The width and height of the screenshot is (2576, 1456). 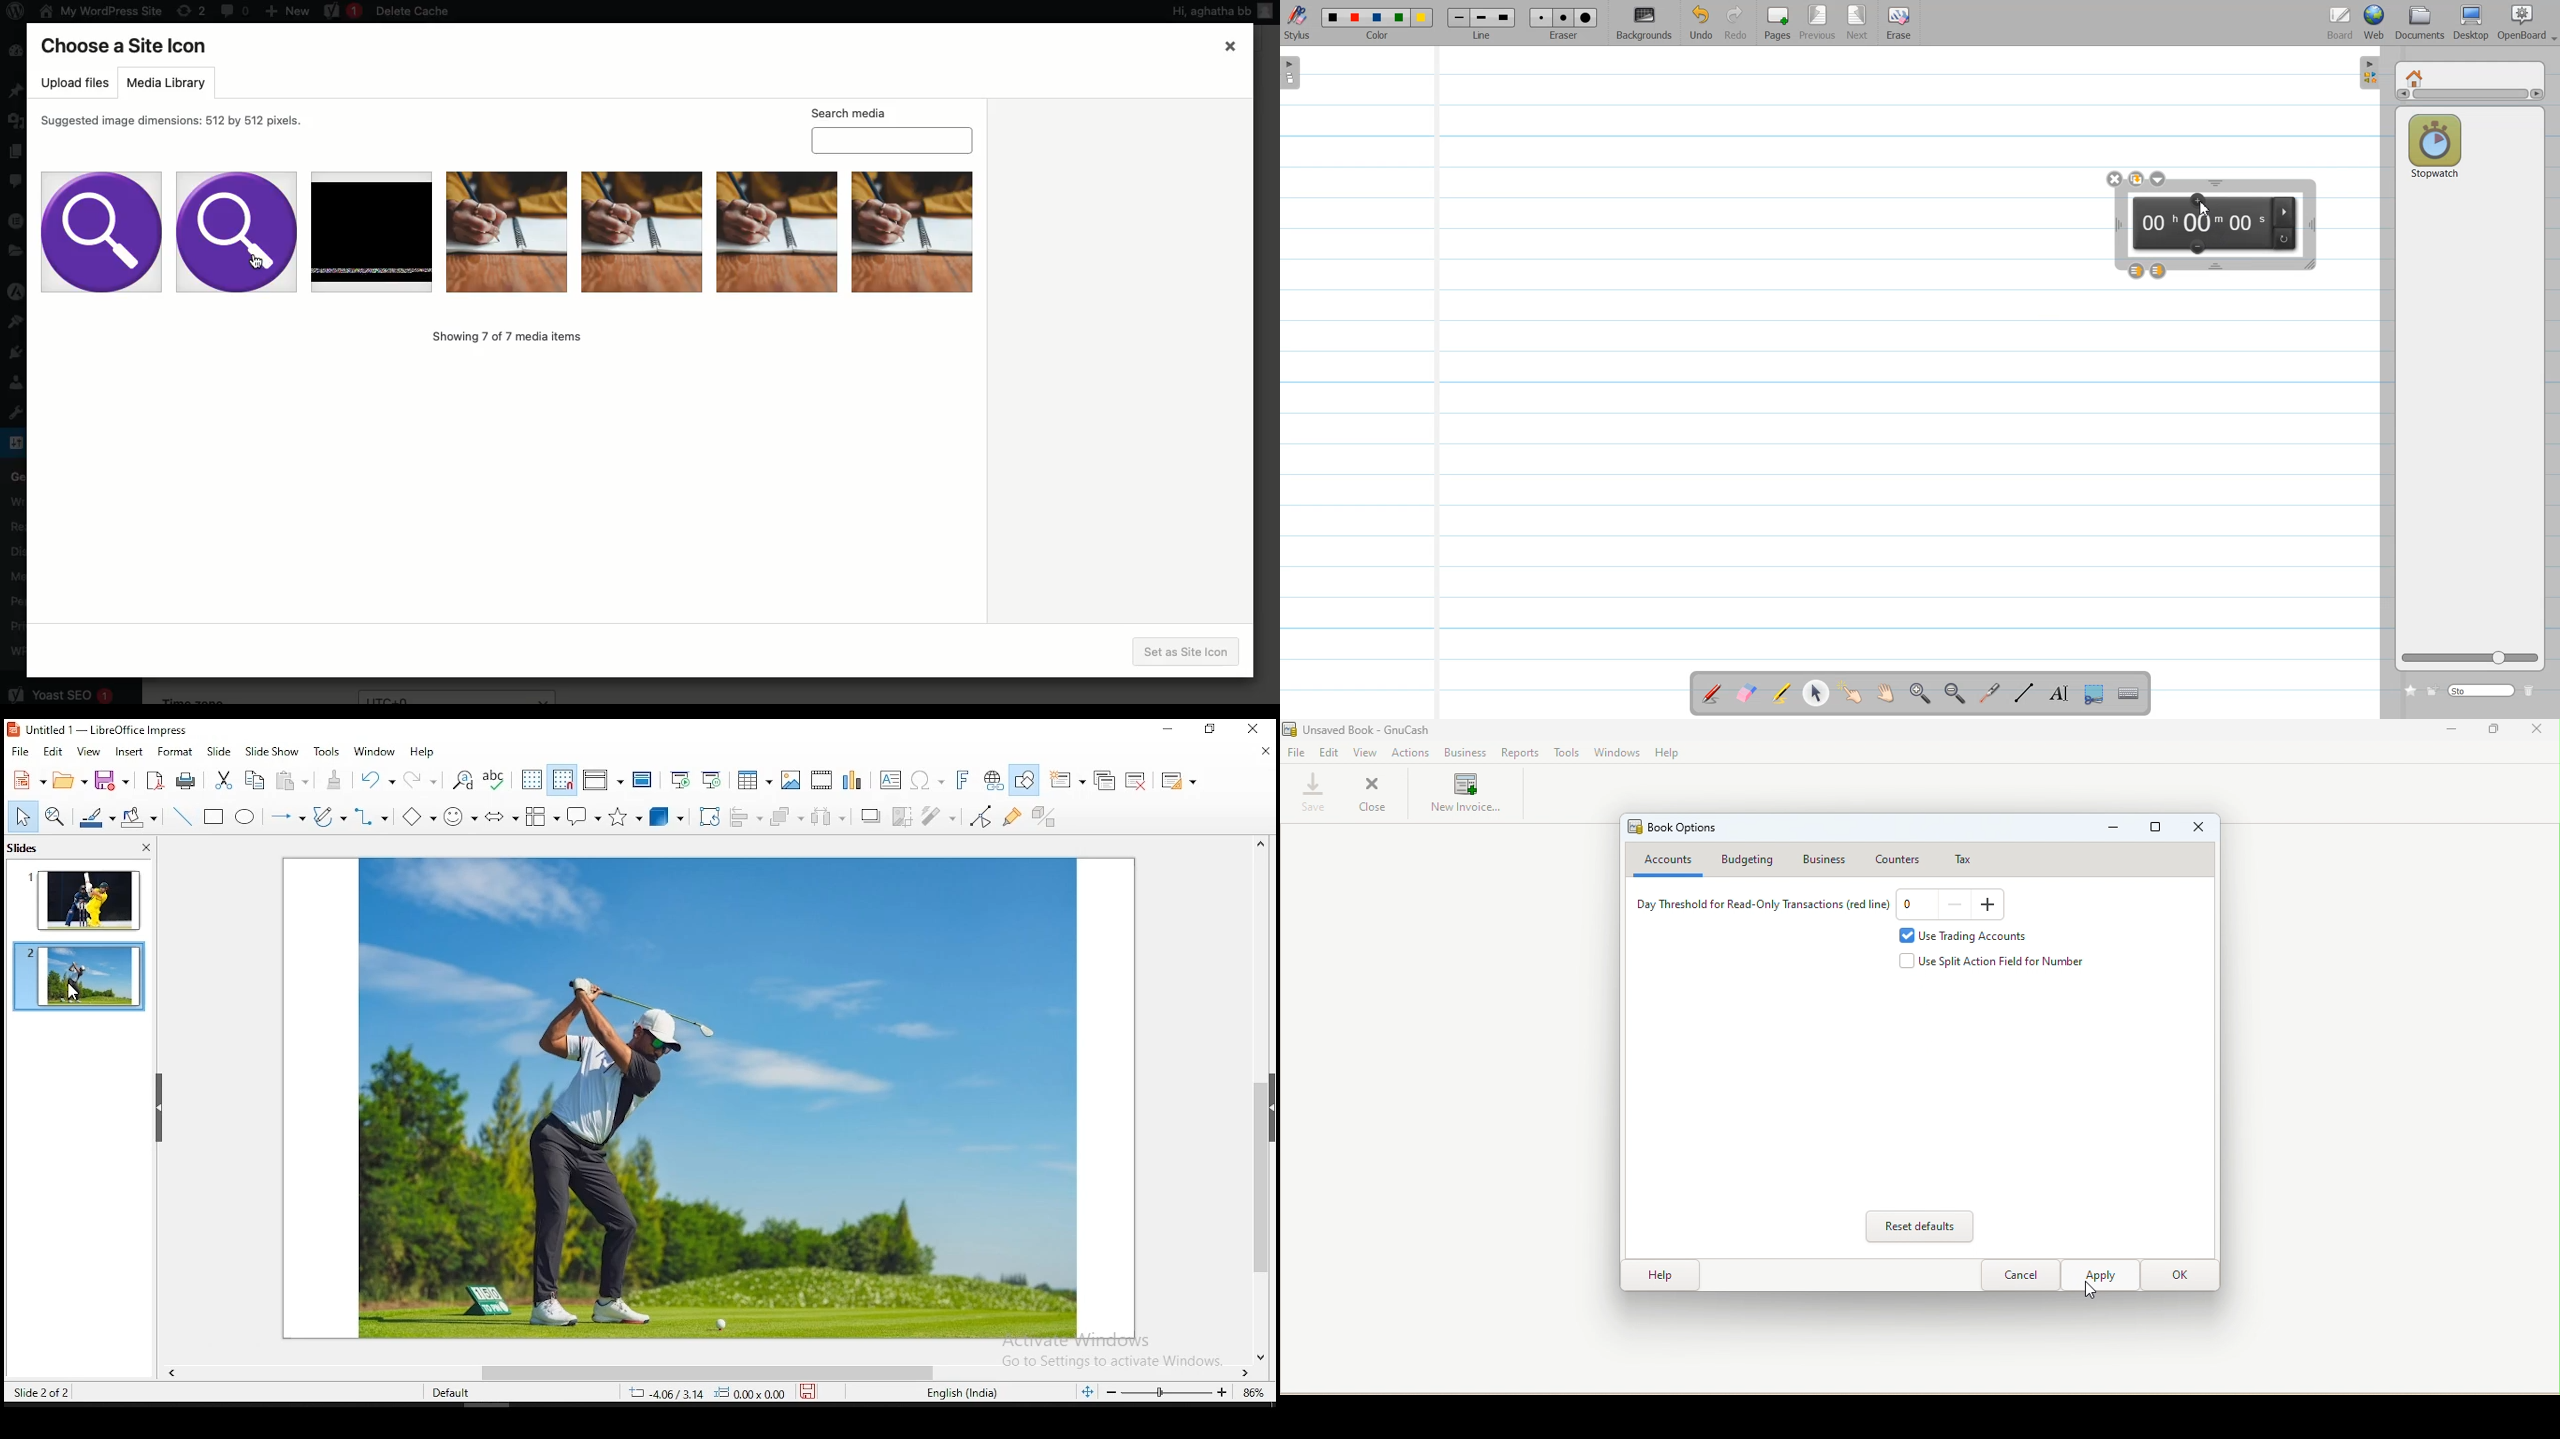 What do you see at coordinates (186, 780) in the screenshot?
I see `print` at bounding box center [186, 780].